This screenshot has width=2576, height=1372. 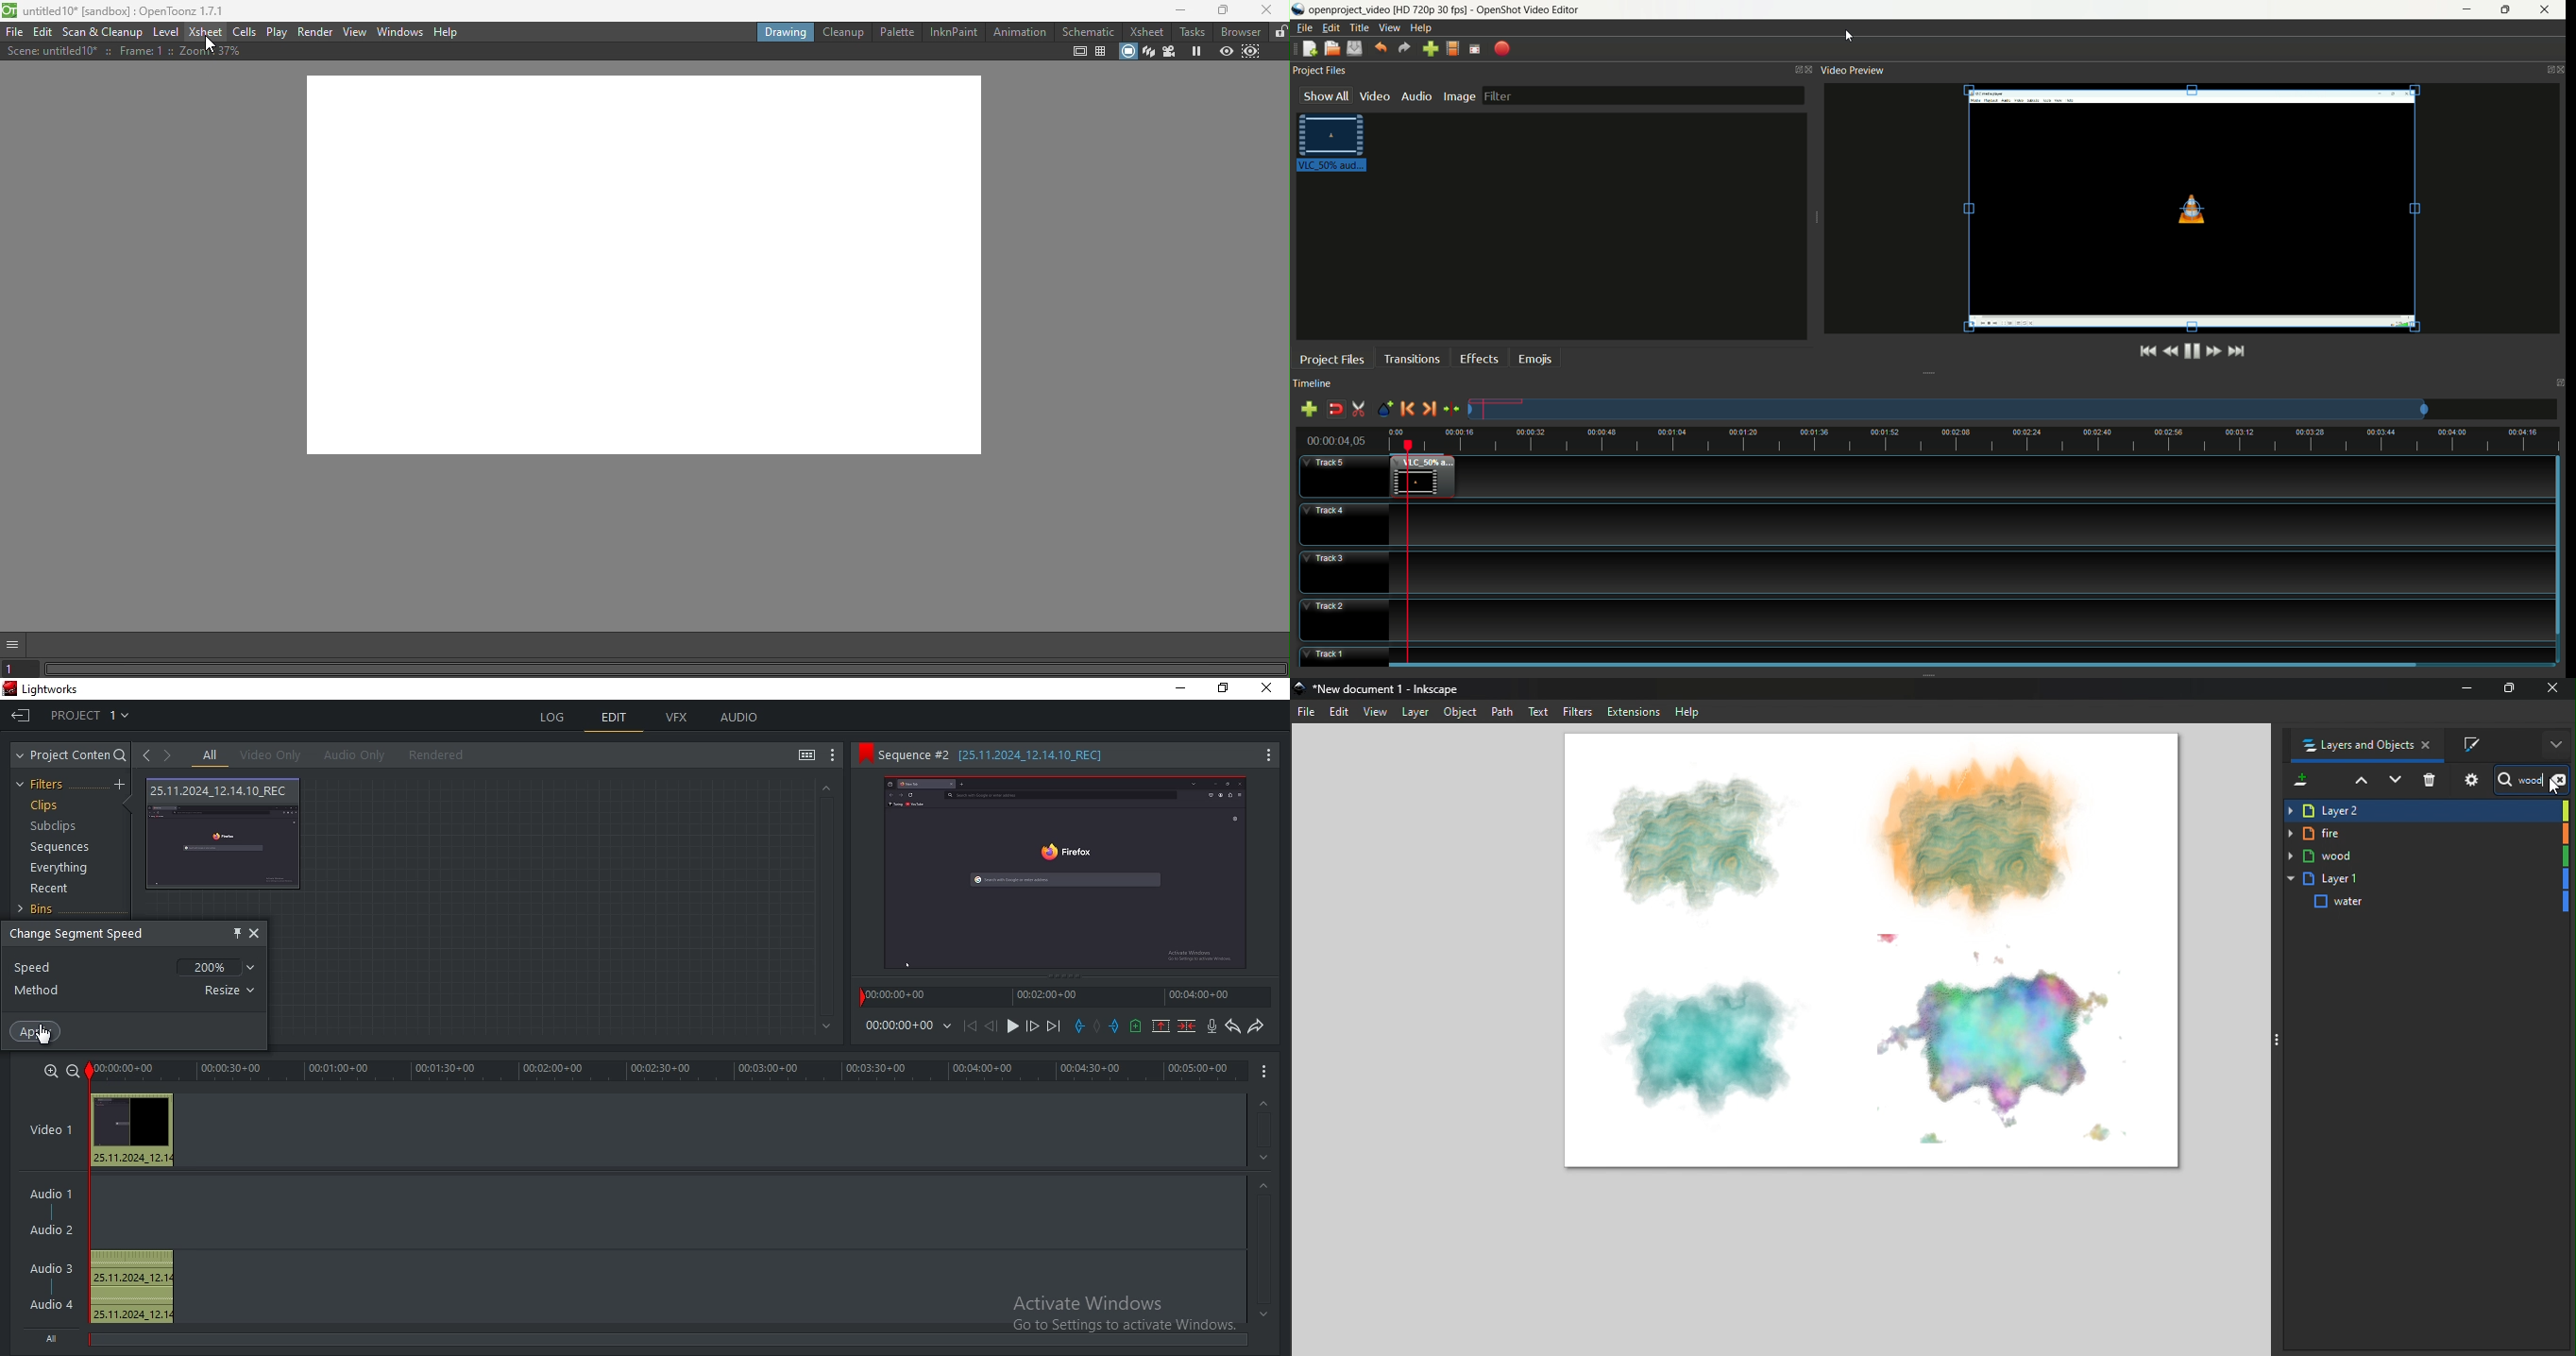 I want to click on recent, so click(x=52, y=890).